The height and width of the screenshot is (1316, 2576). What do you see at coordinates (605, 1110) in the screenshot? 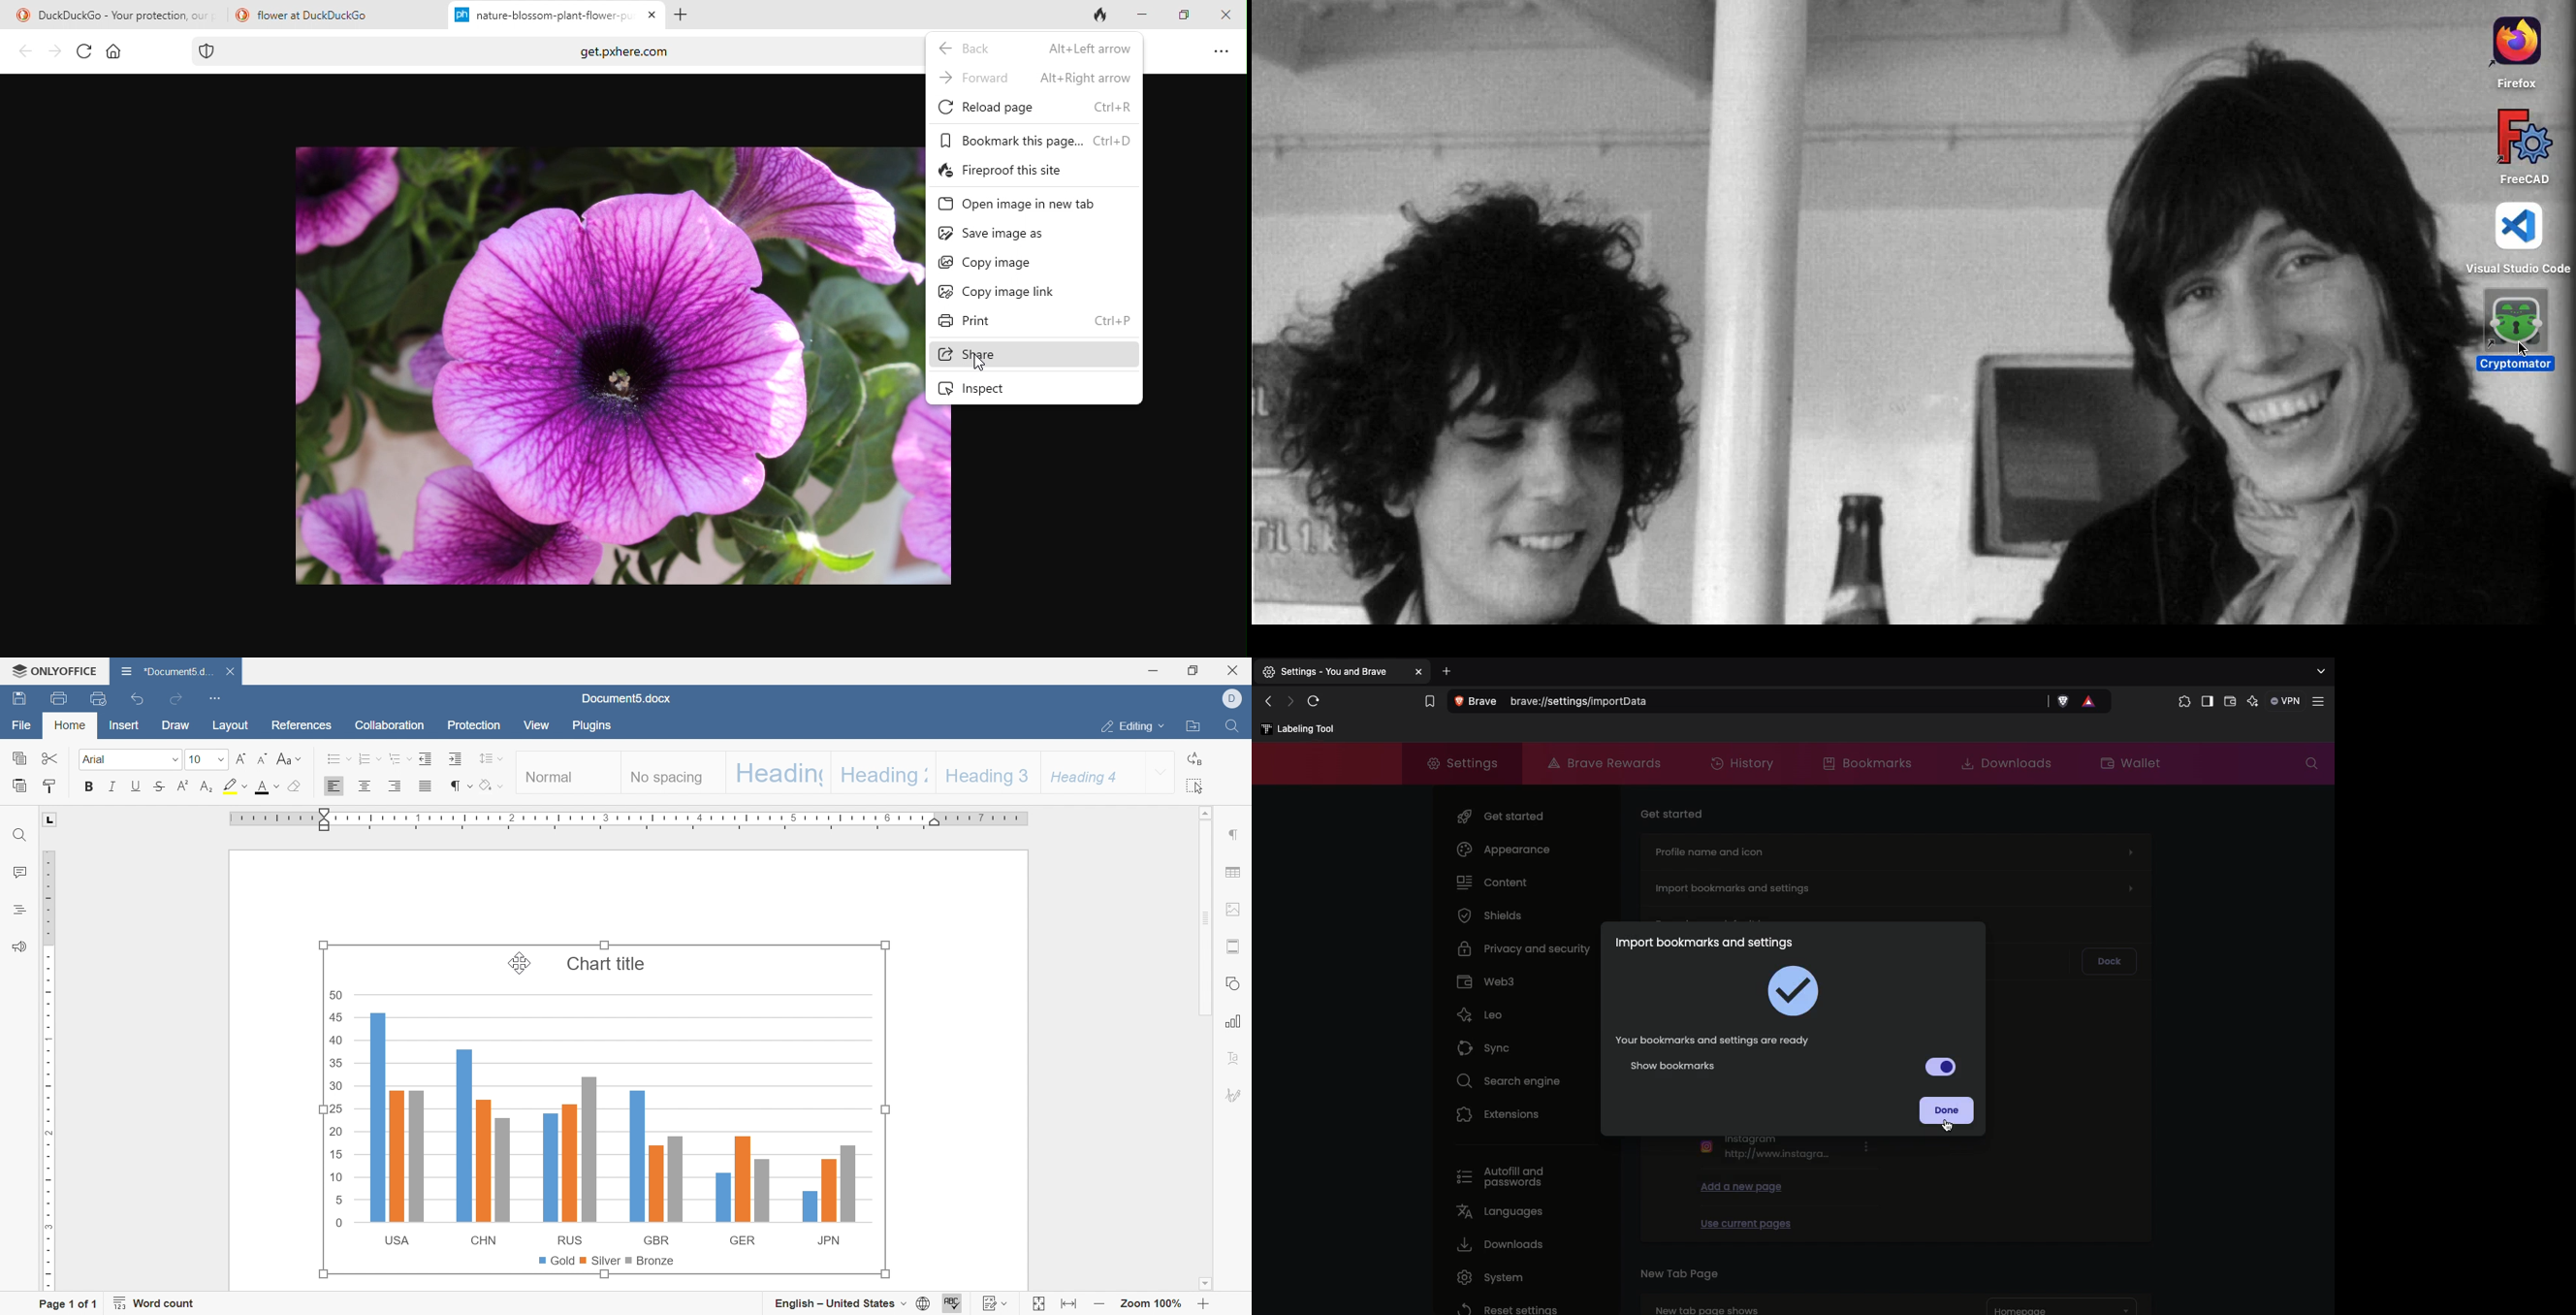
I see `Chart` at bounding box center [605, 1110].